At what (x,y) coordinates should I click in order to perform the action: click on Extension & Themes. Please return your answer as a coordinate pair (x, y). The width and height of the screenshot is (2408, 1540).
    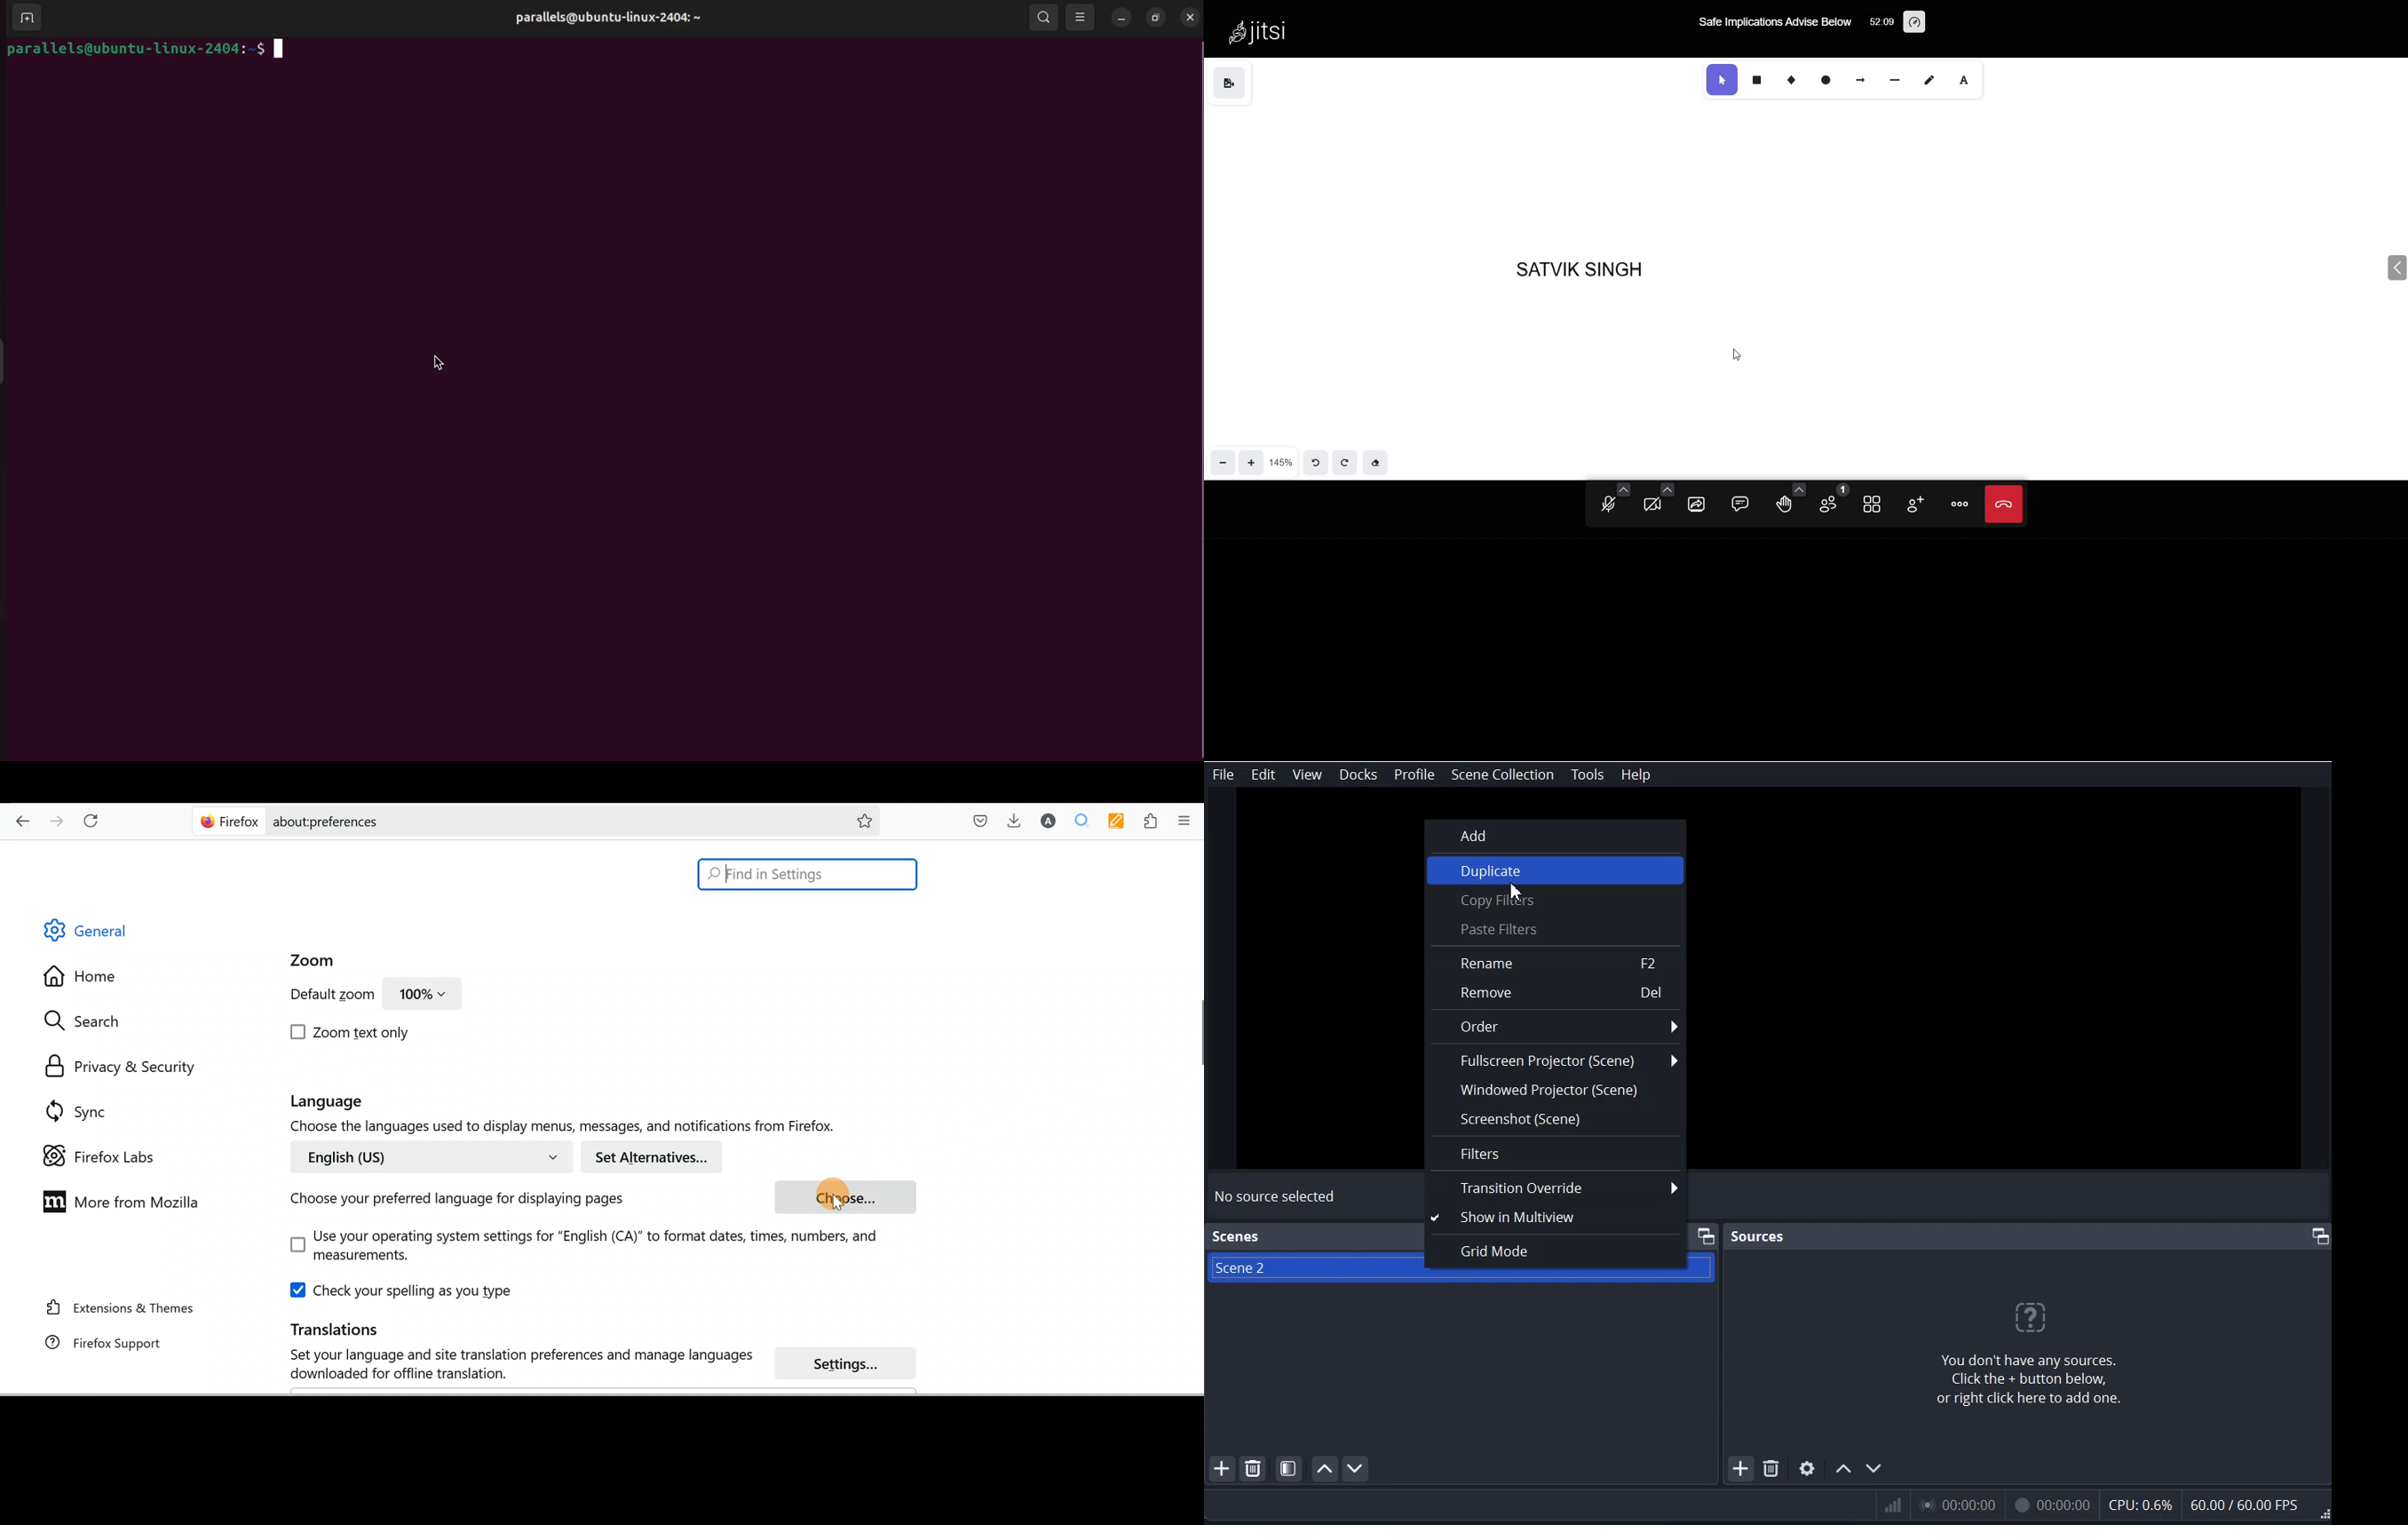
    Looking at the image, I should click on (114, 1308).